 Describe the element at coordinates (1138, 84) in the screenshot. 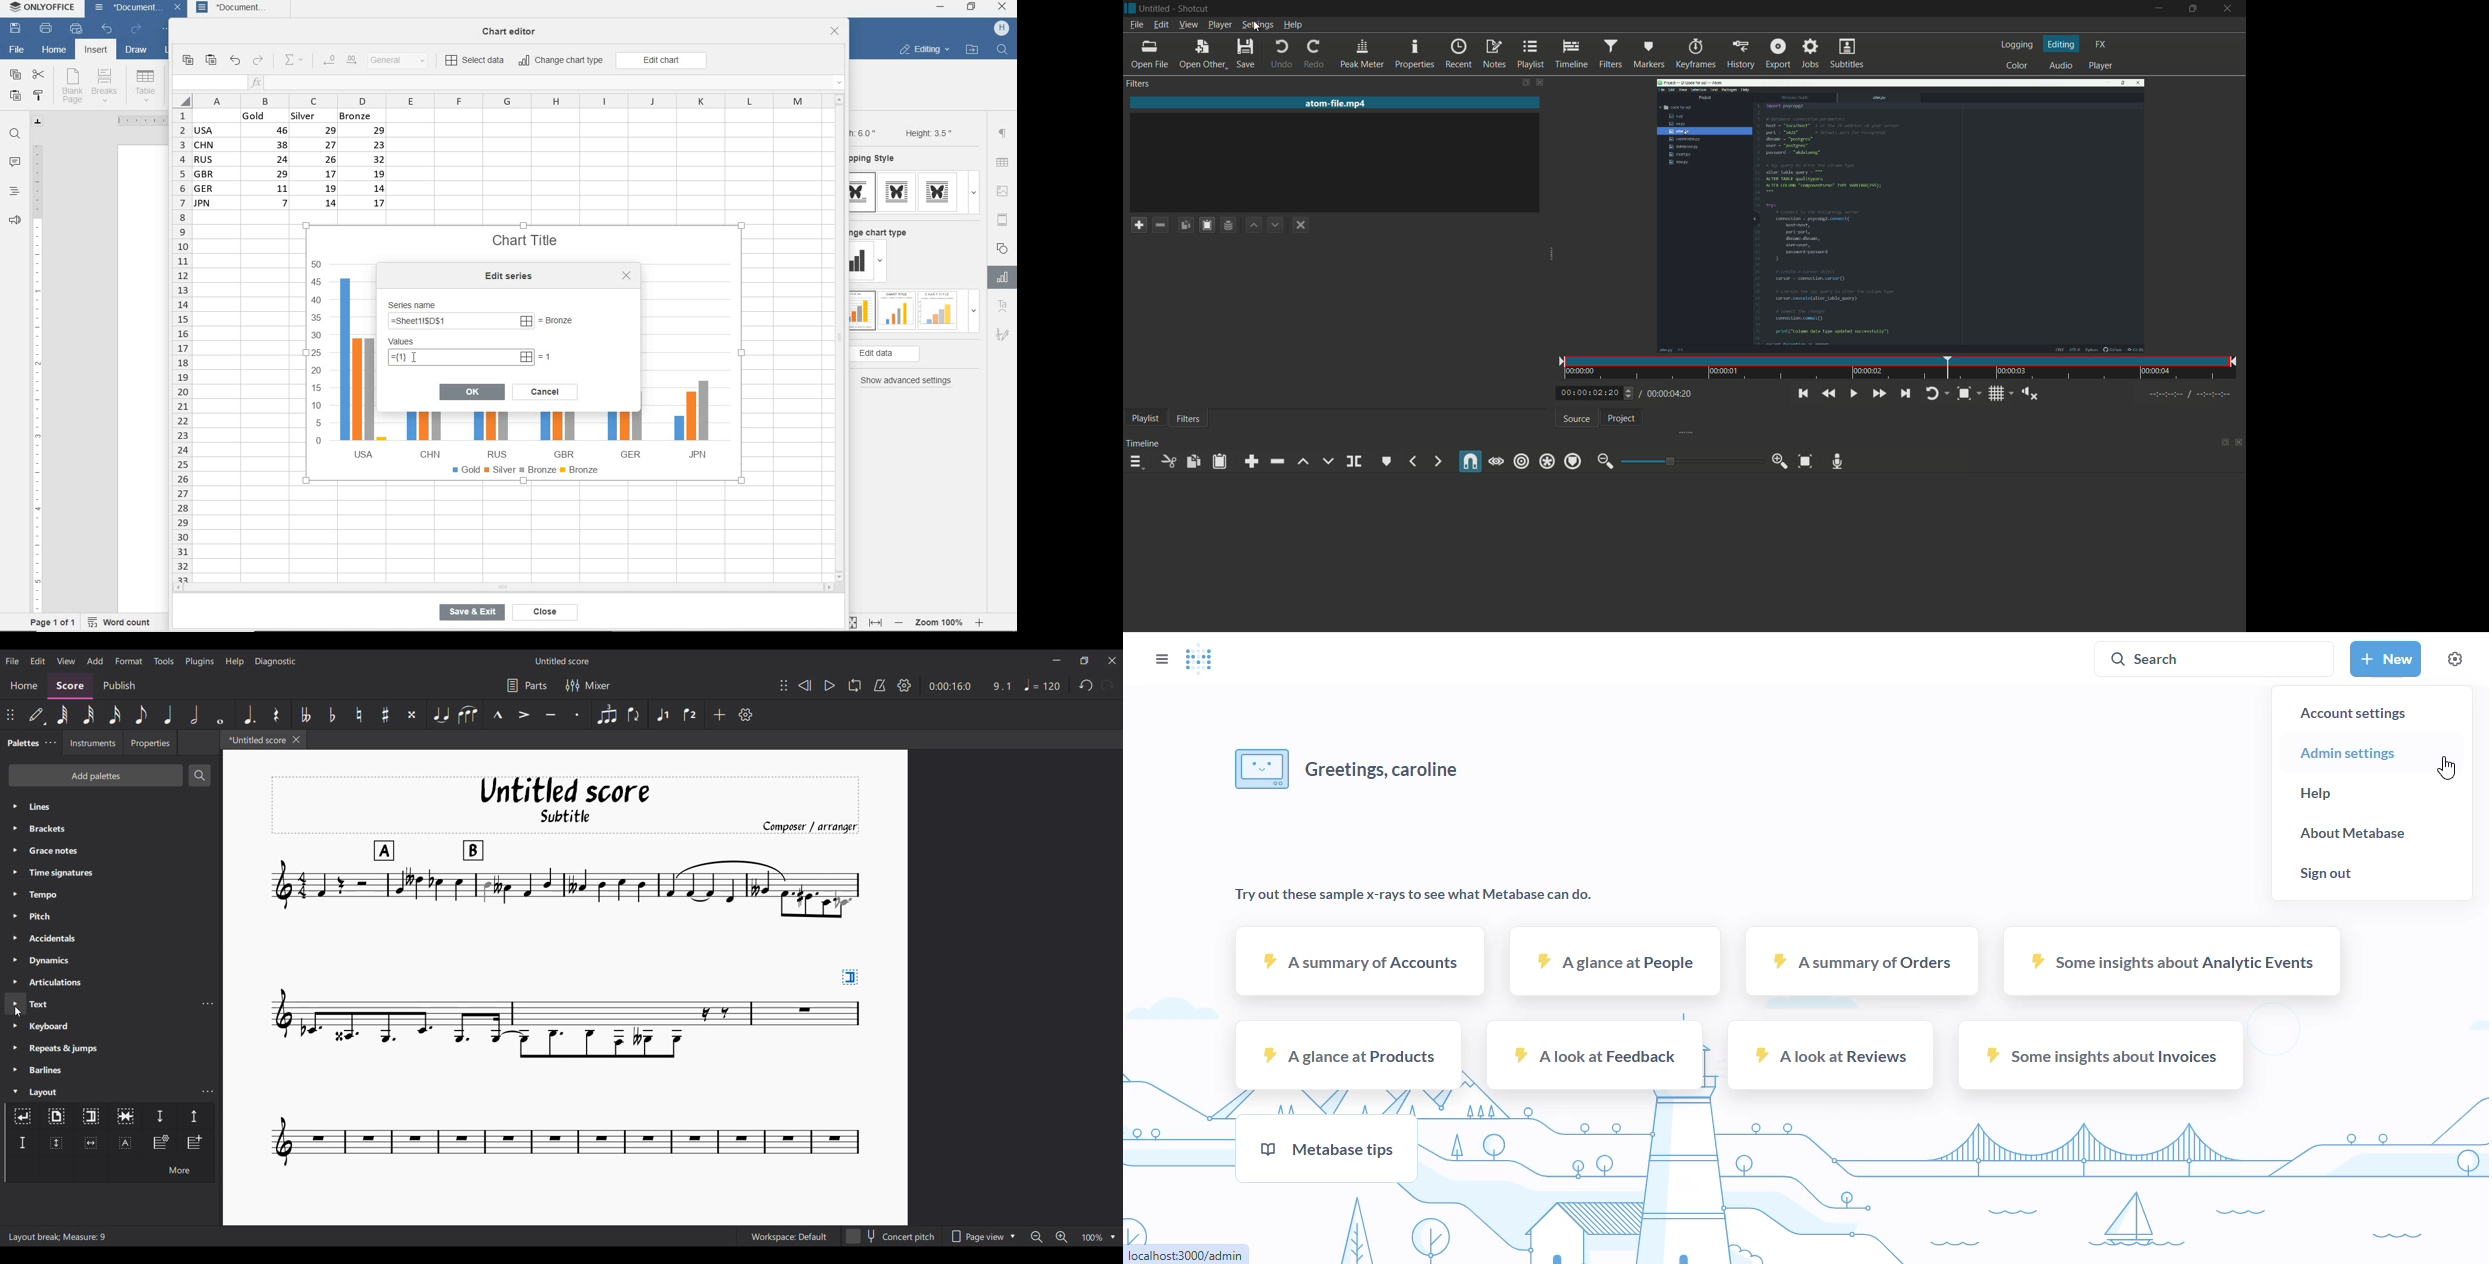

I see `filters` at that location.